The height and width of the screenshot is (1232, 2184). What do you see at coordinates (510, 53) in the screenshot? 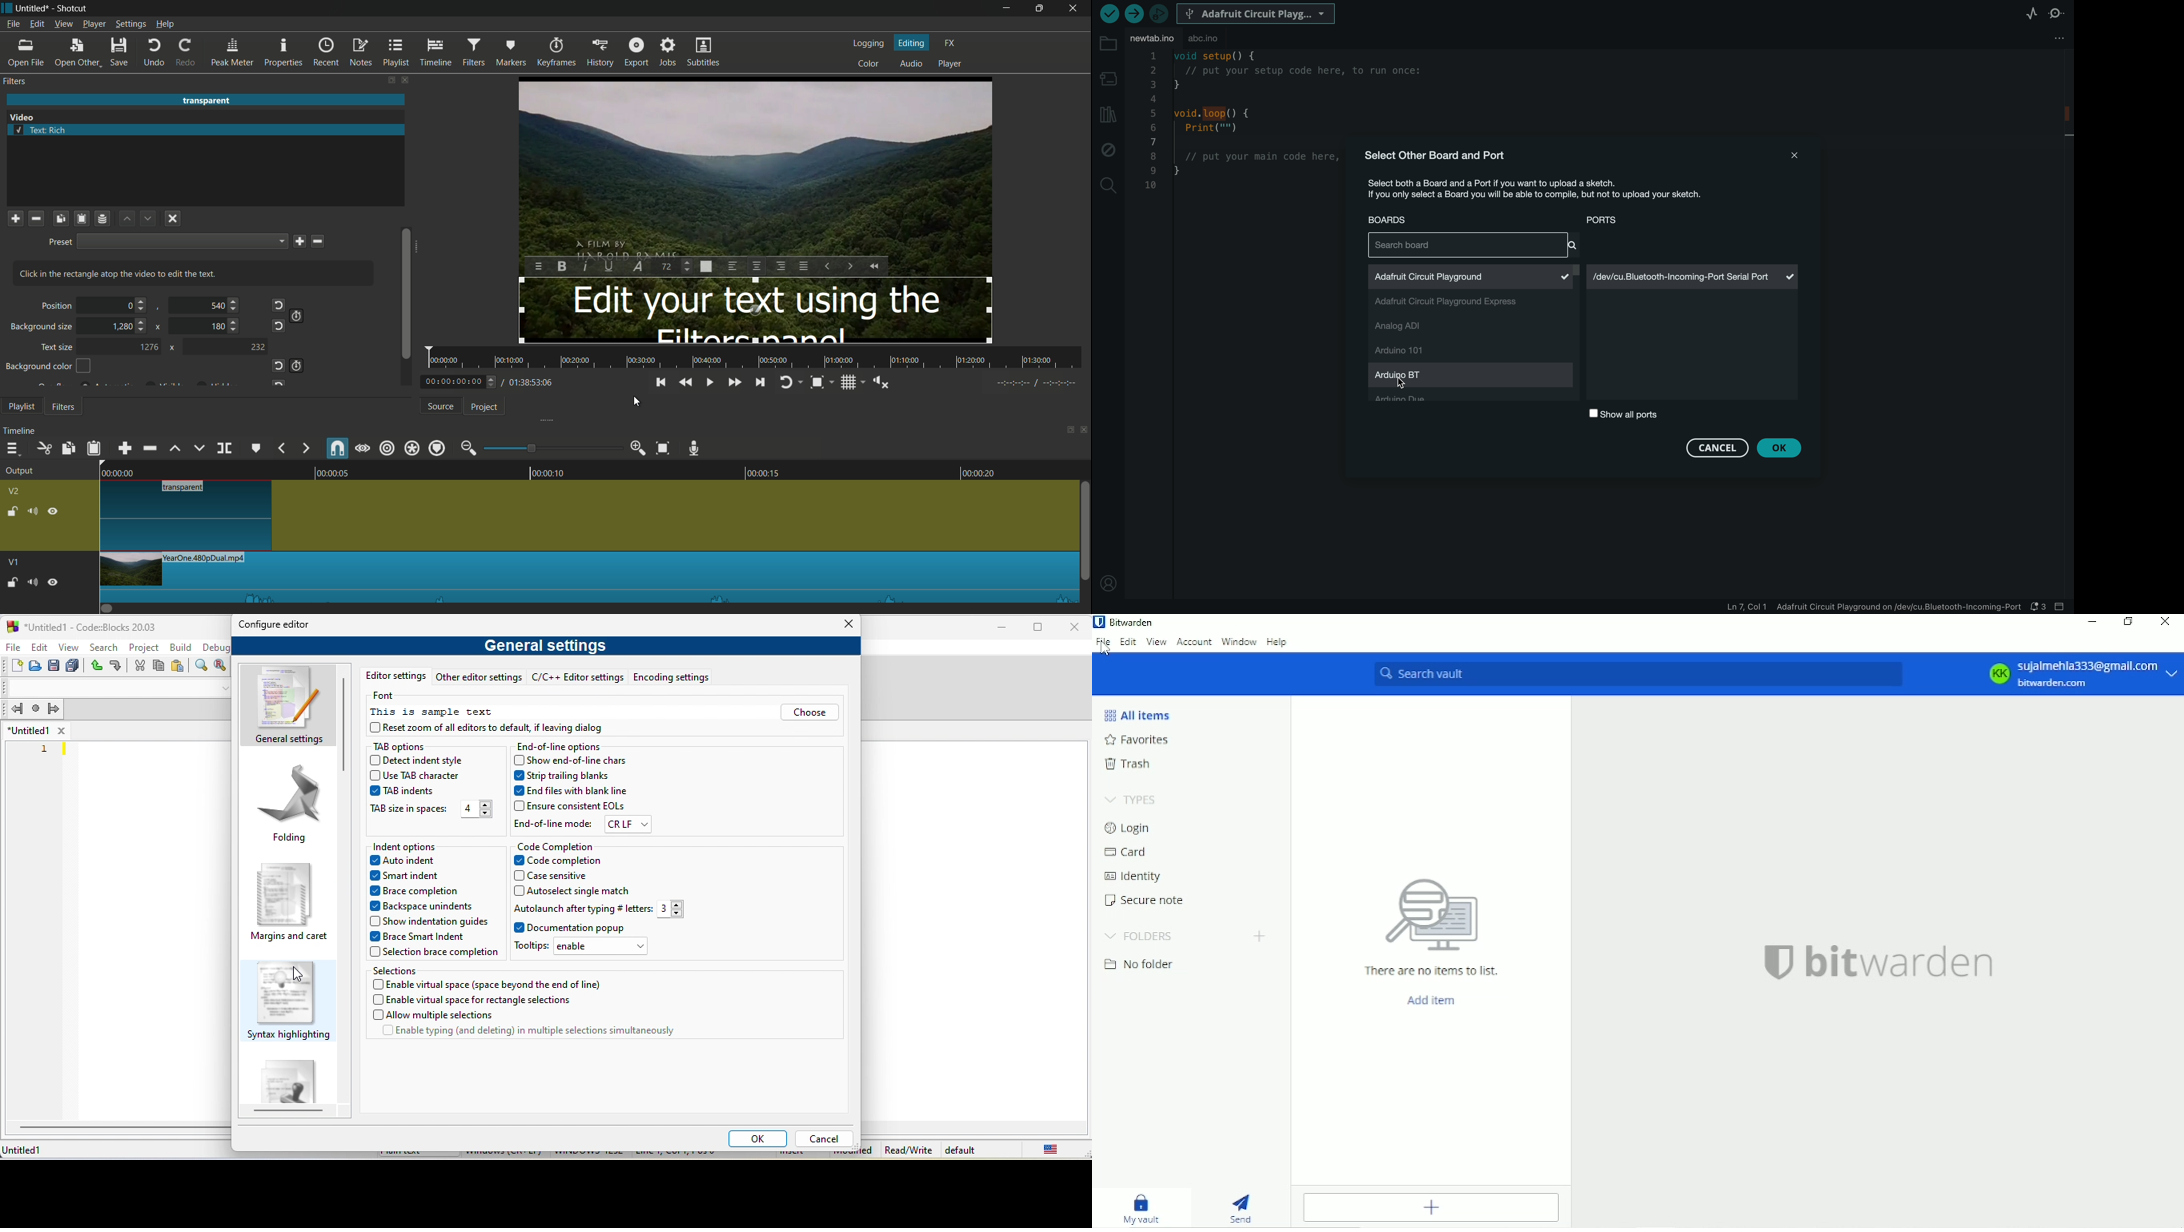
I see `markers` at bounding box center [510, 53].